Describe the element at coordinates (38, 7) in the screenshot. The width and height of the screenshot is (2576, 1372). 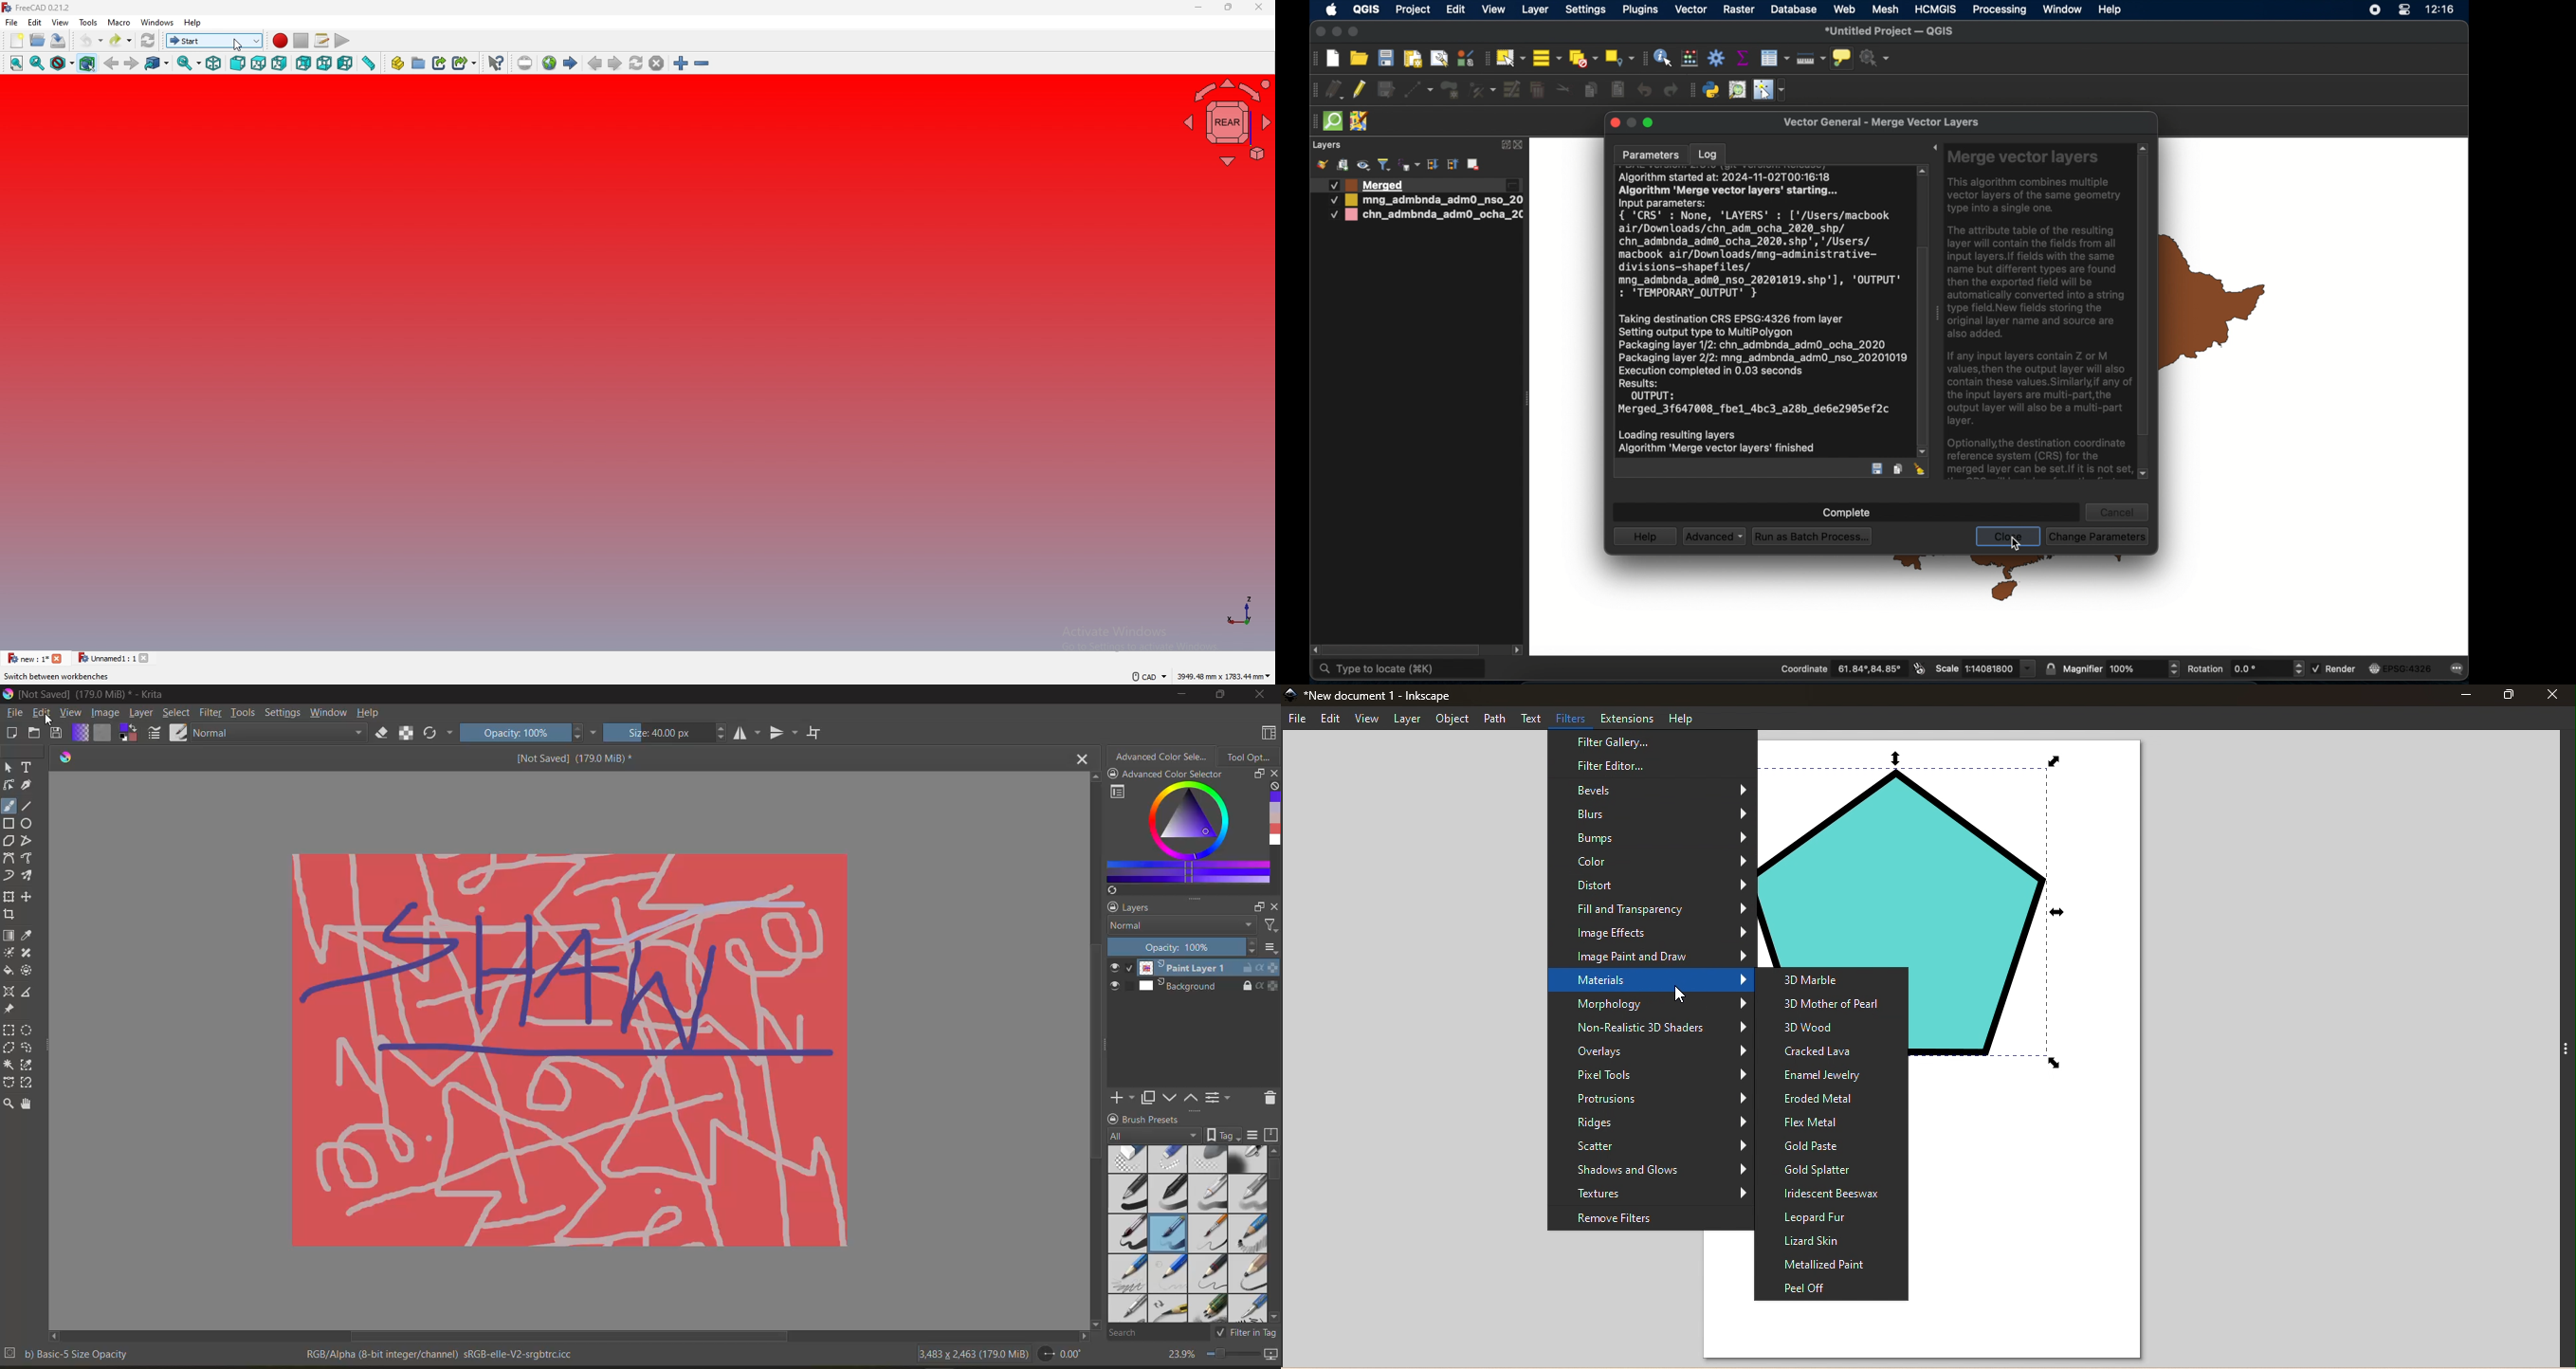
I see `FreeCAD 0.21.2` at that location.